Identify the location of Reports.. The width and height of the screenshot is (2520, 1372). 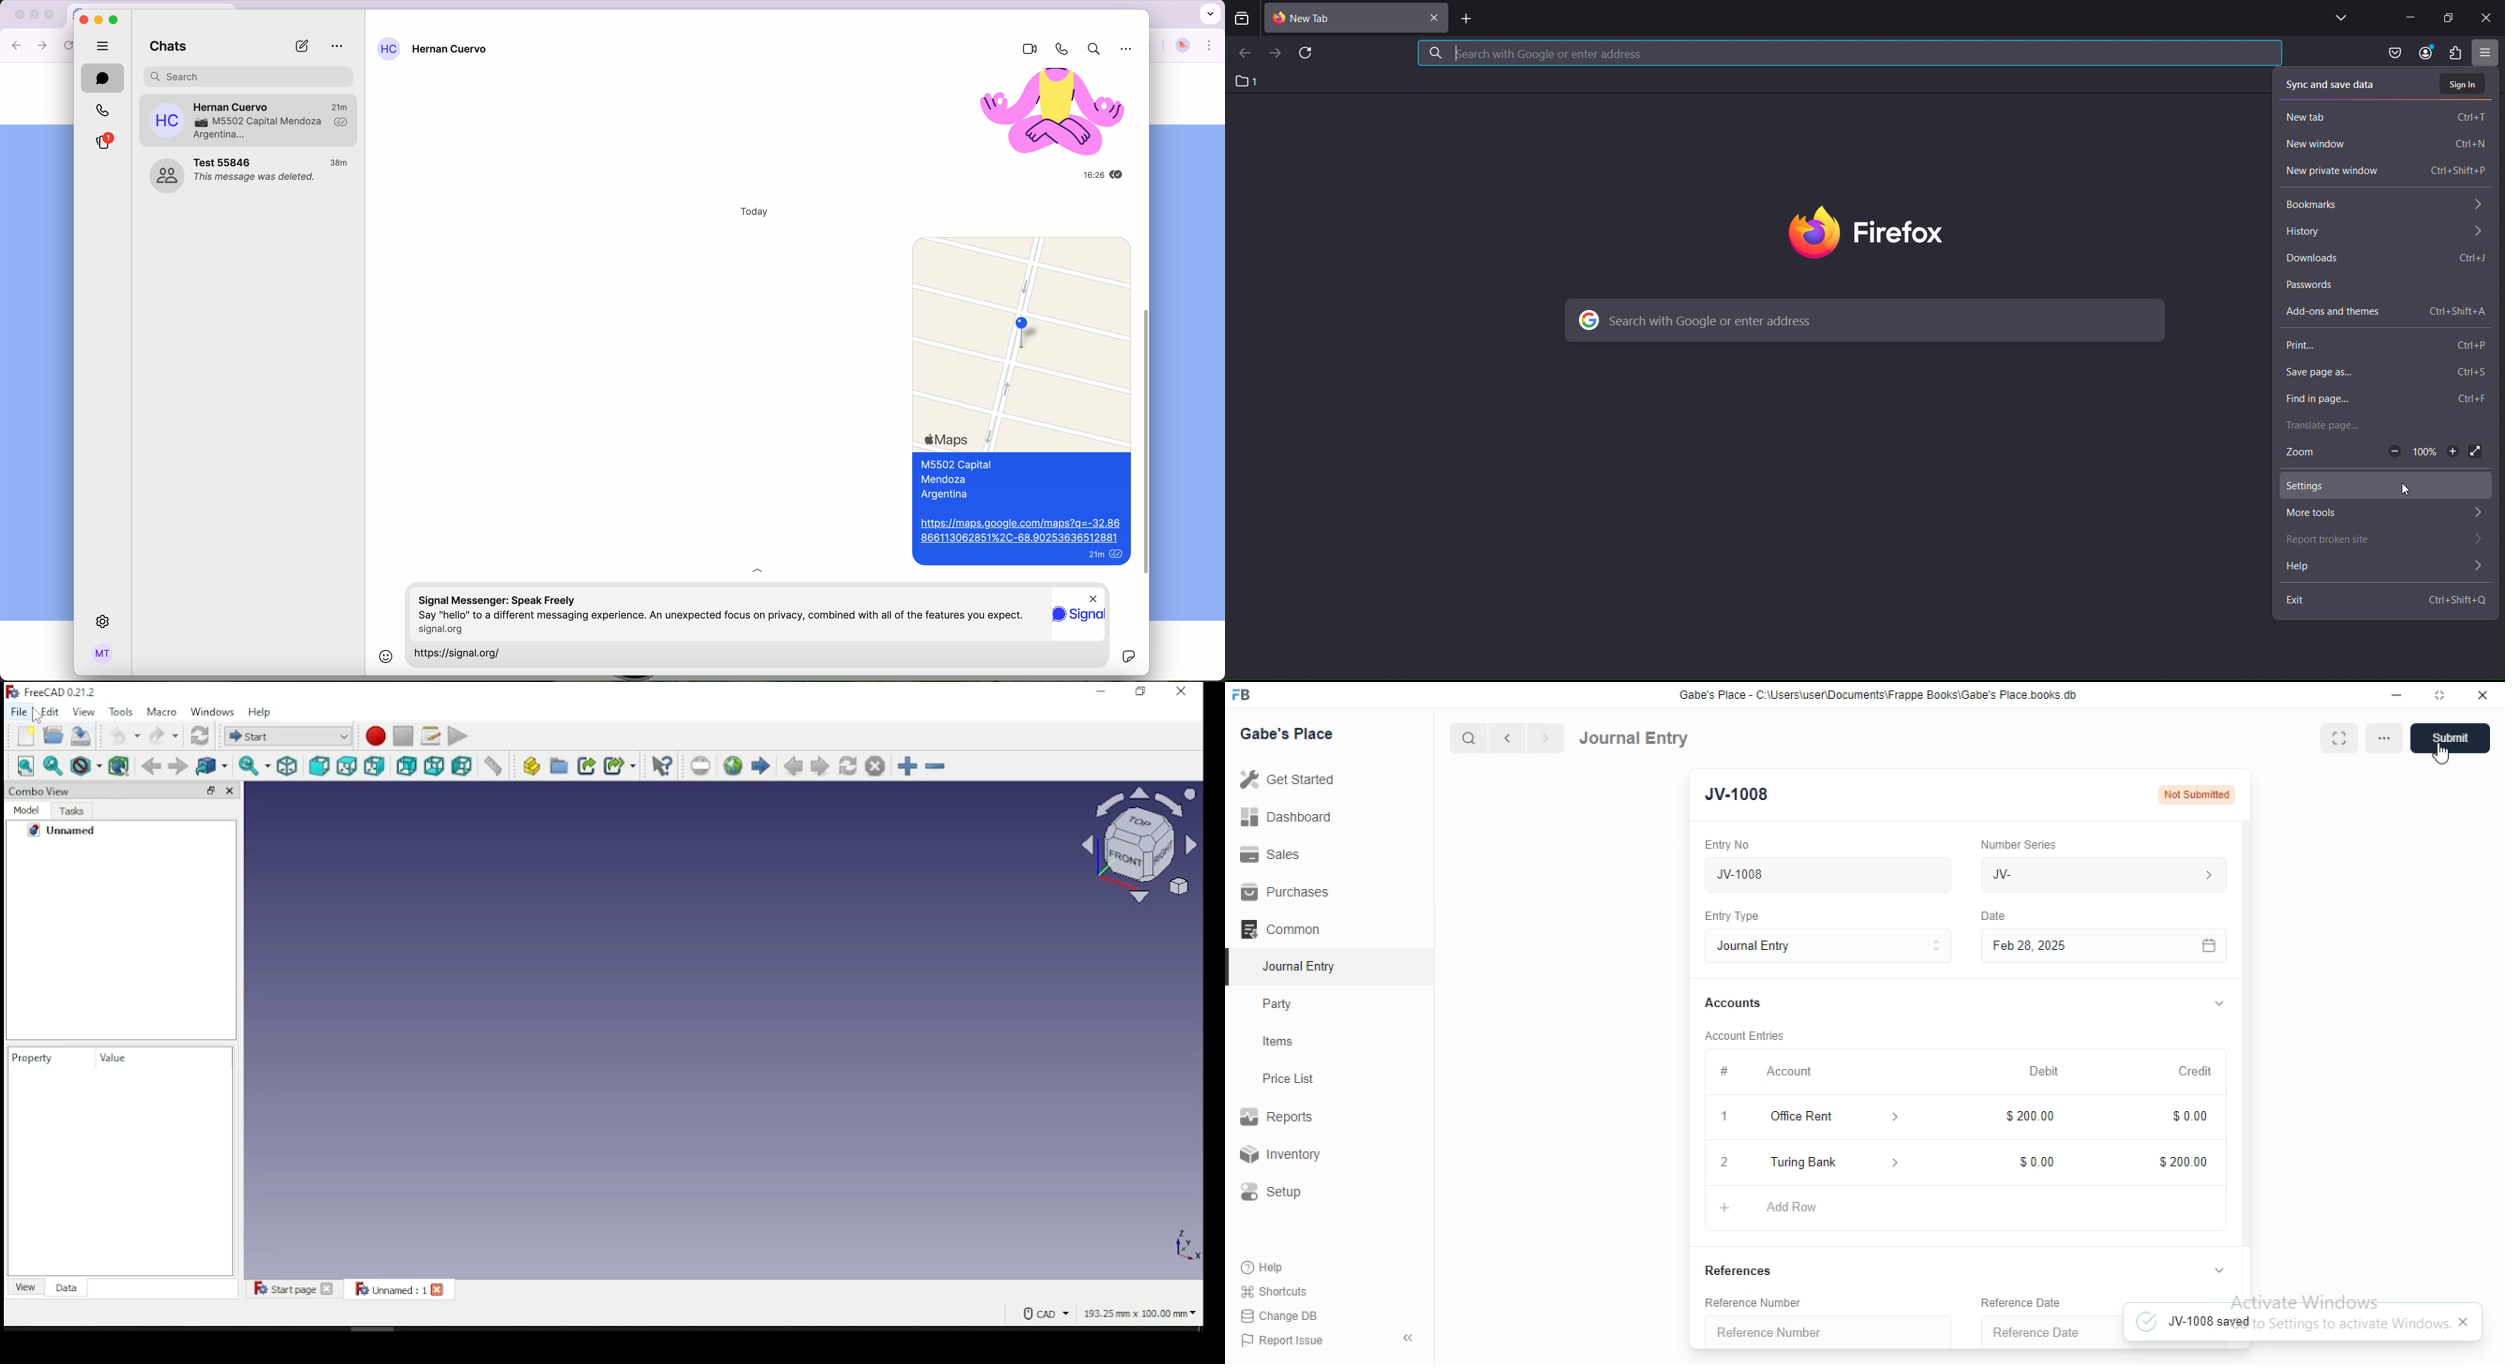
(1280, 1120).